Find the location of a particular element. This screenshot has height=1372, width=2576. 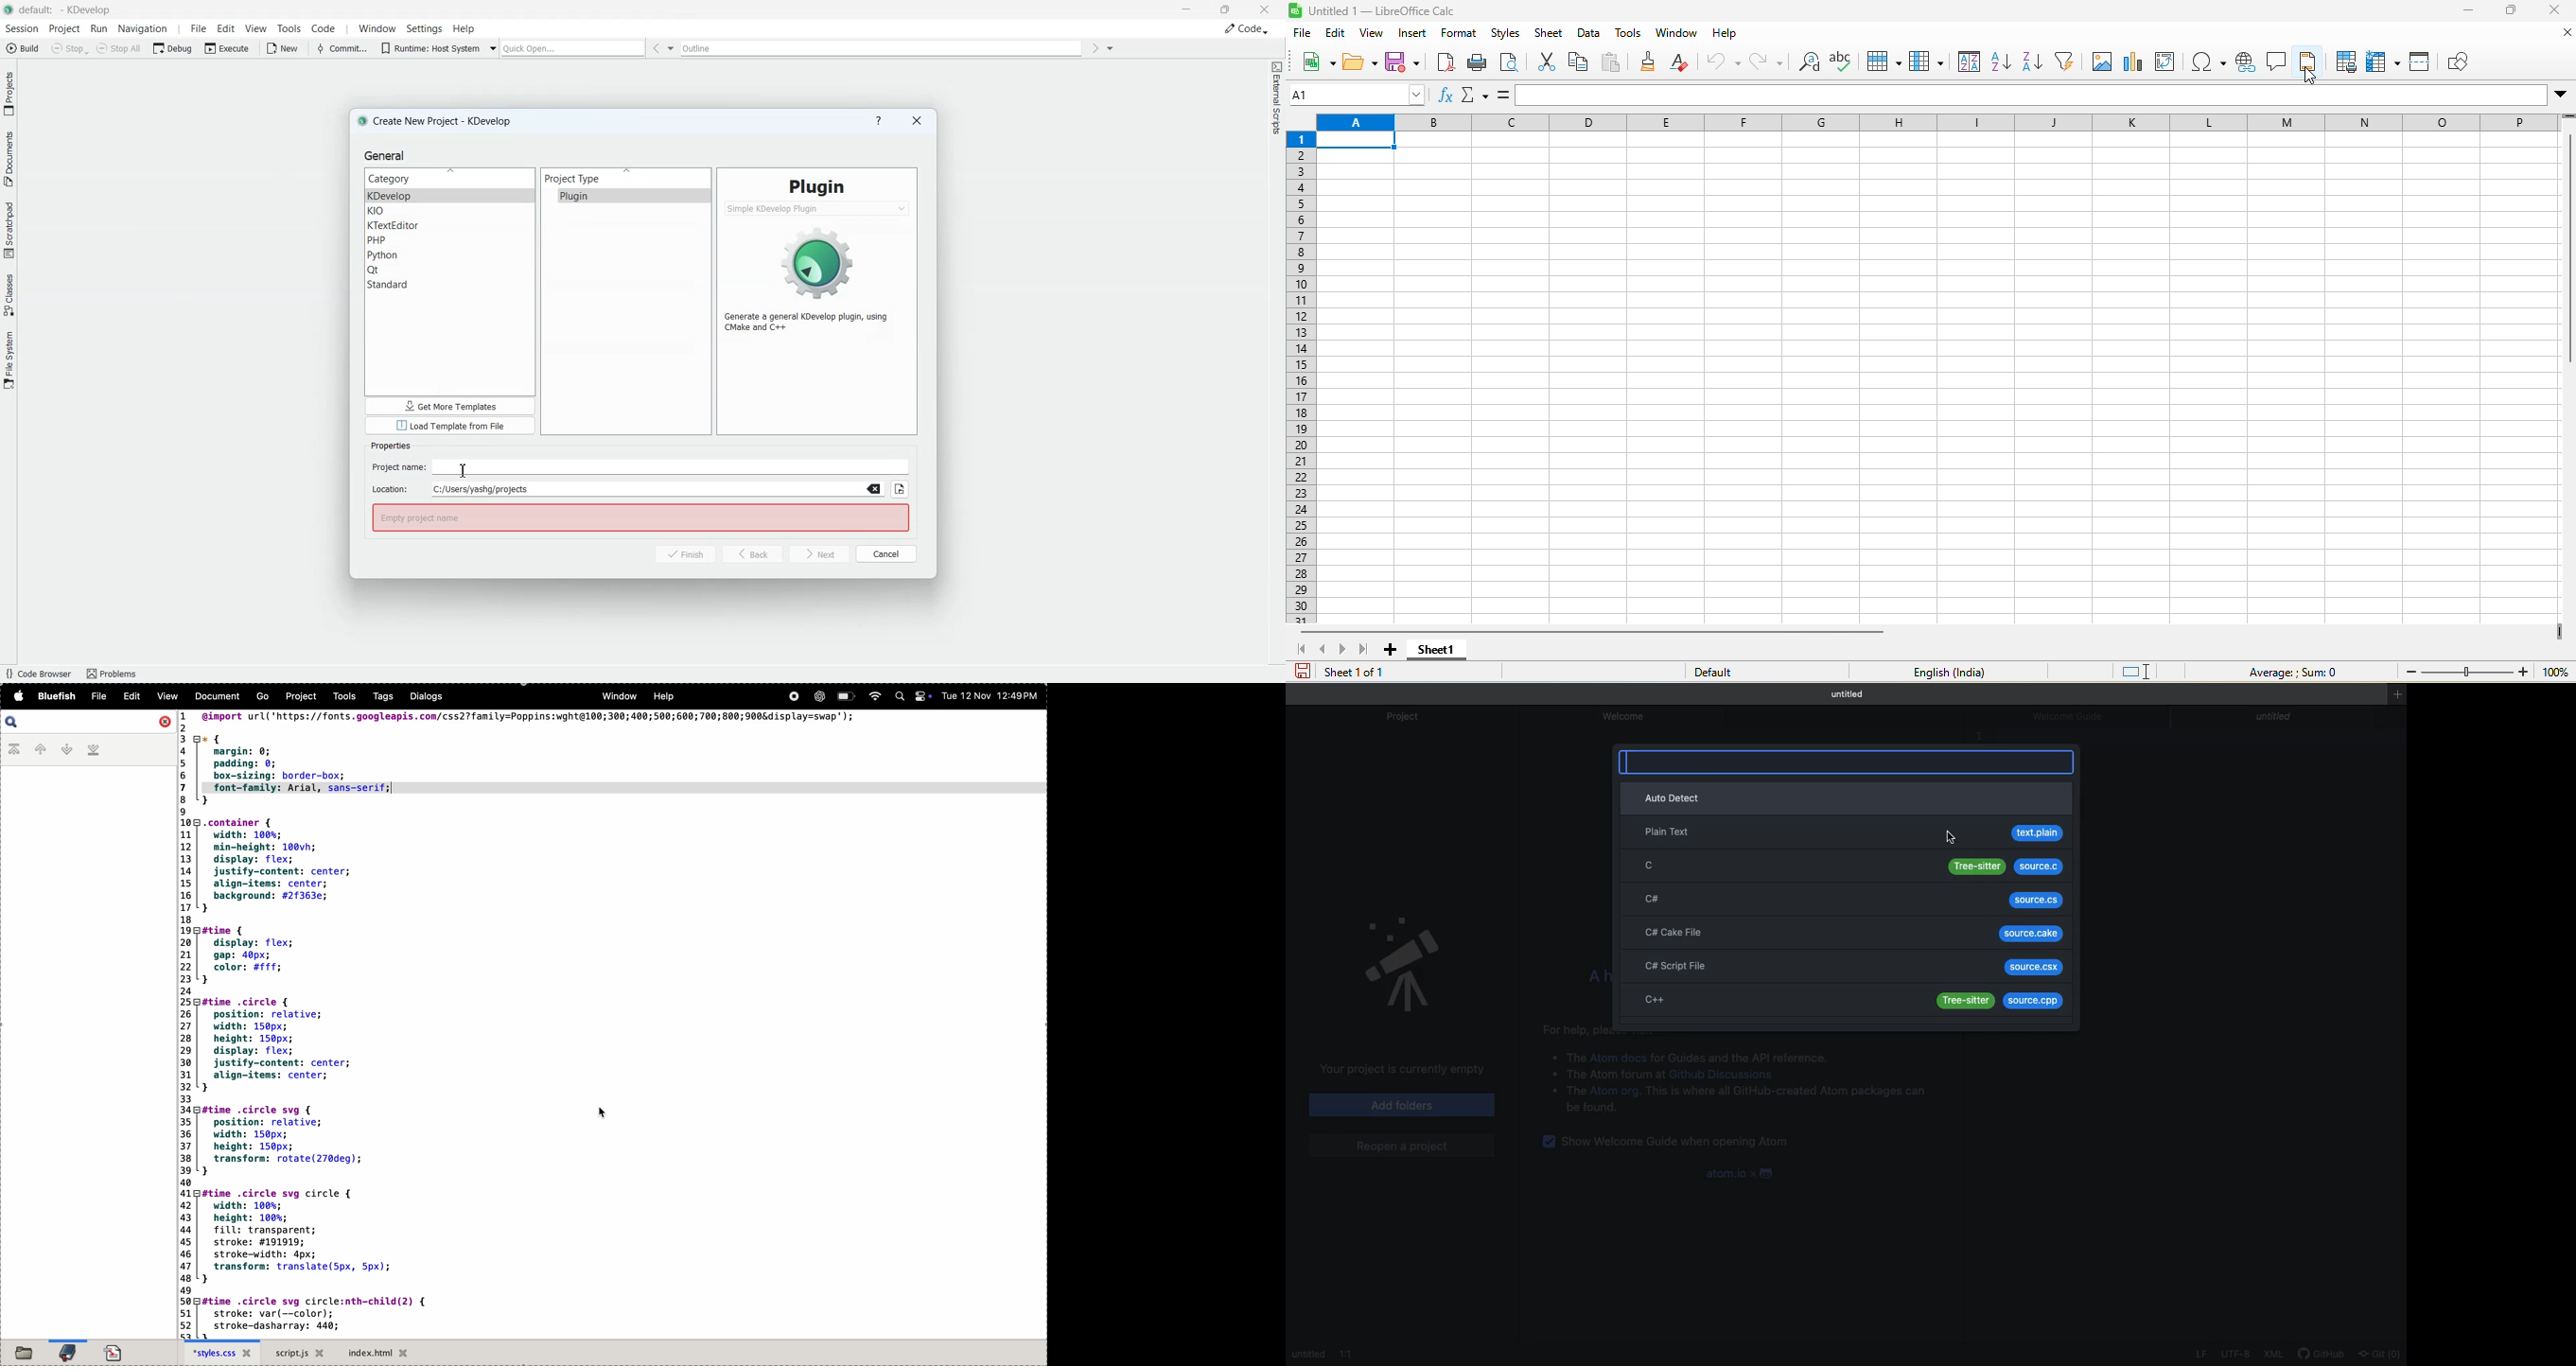

next sheet is located at coordinates (1341, 652).